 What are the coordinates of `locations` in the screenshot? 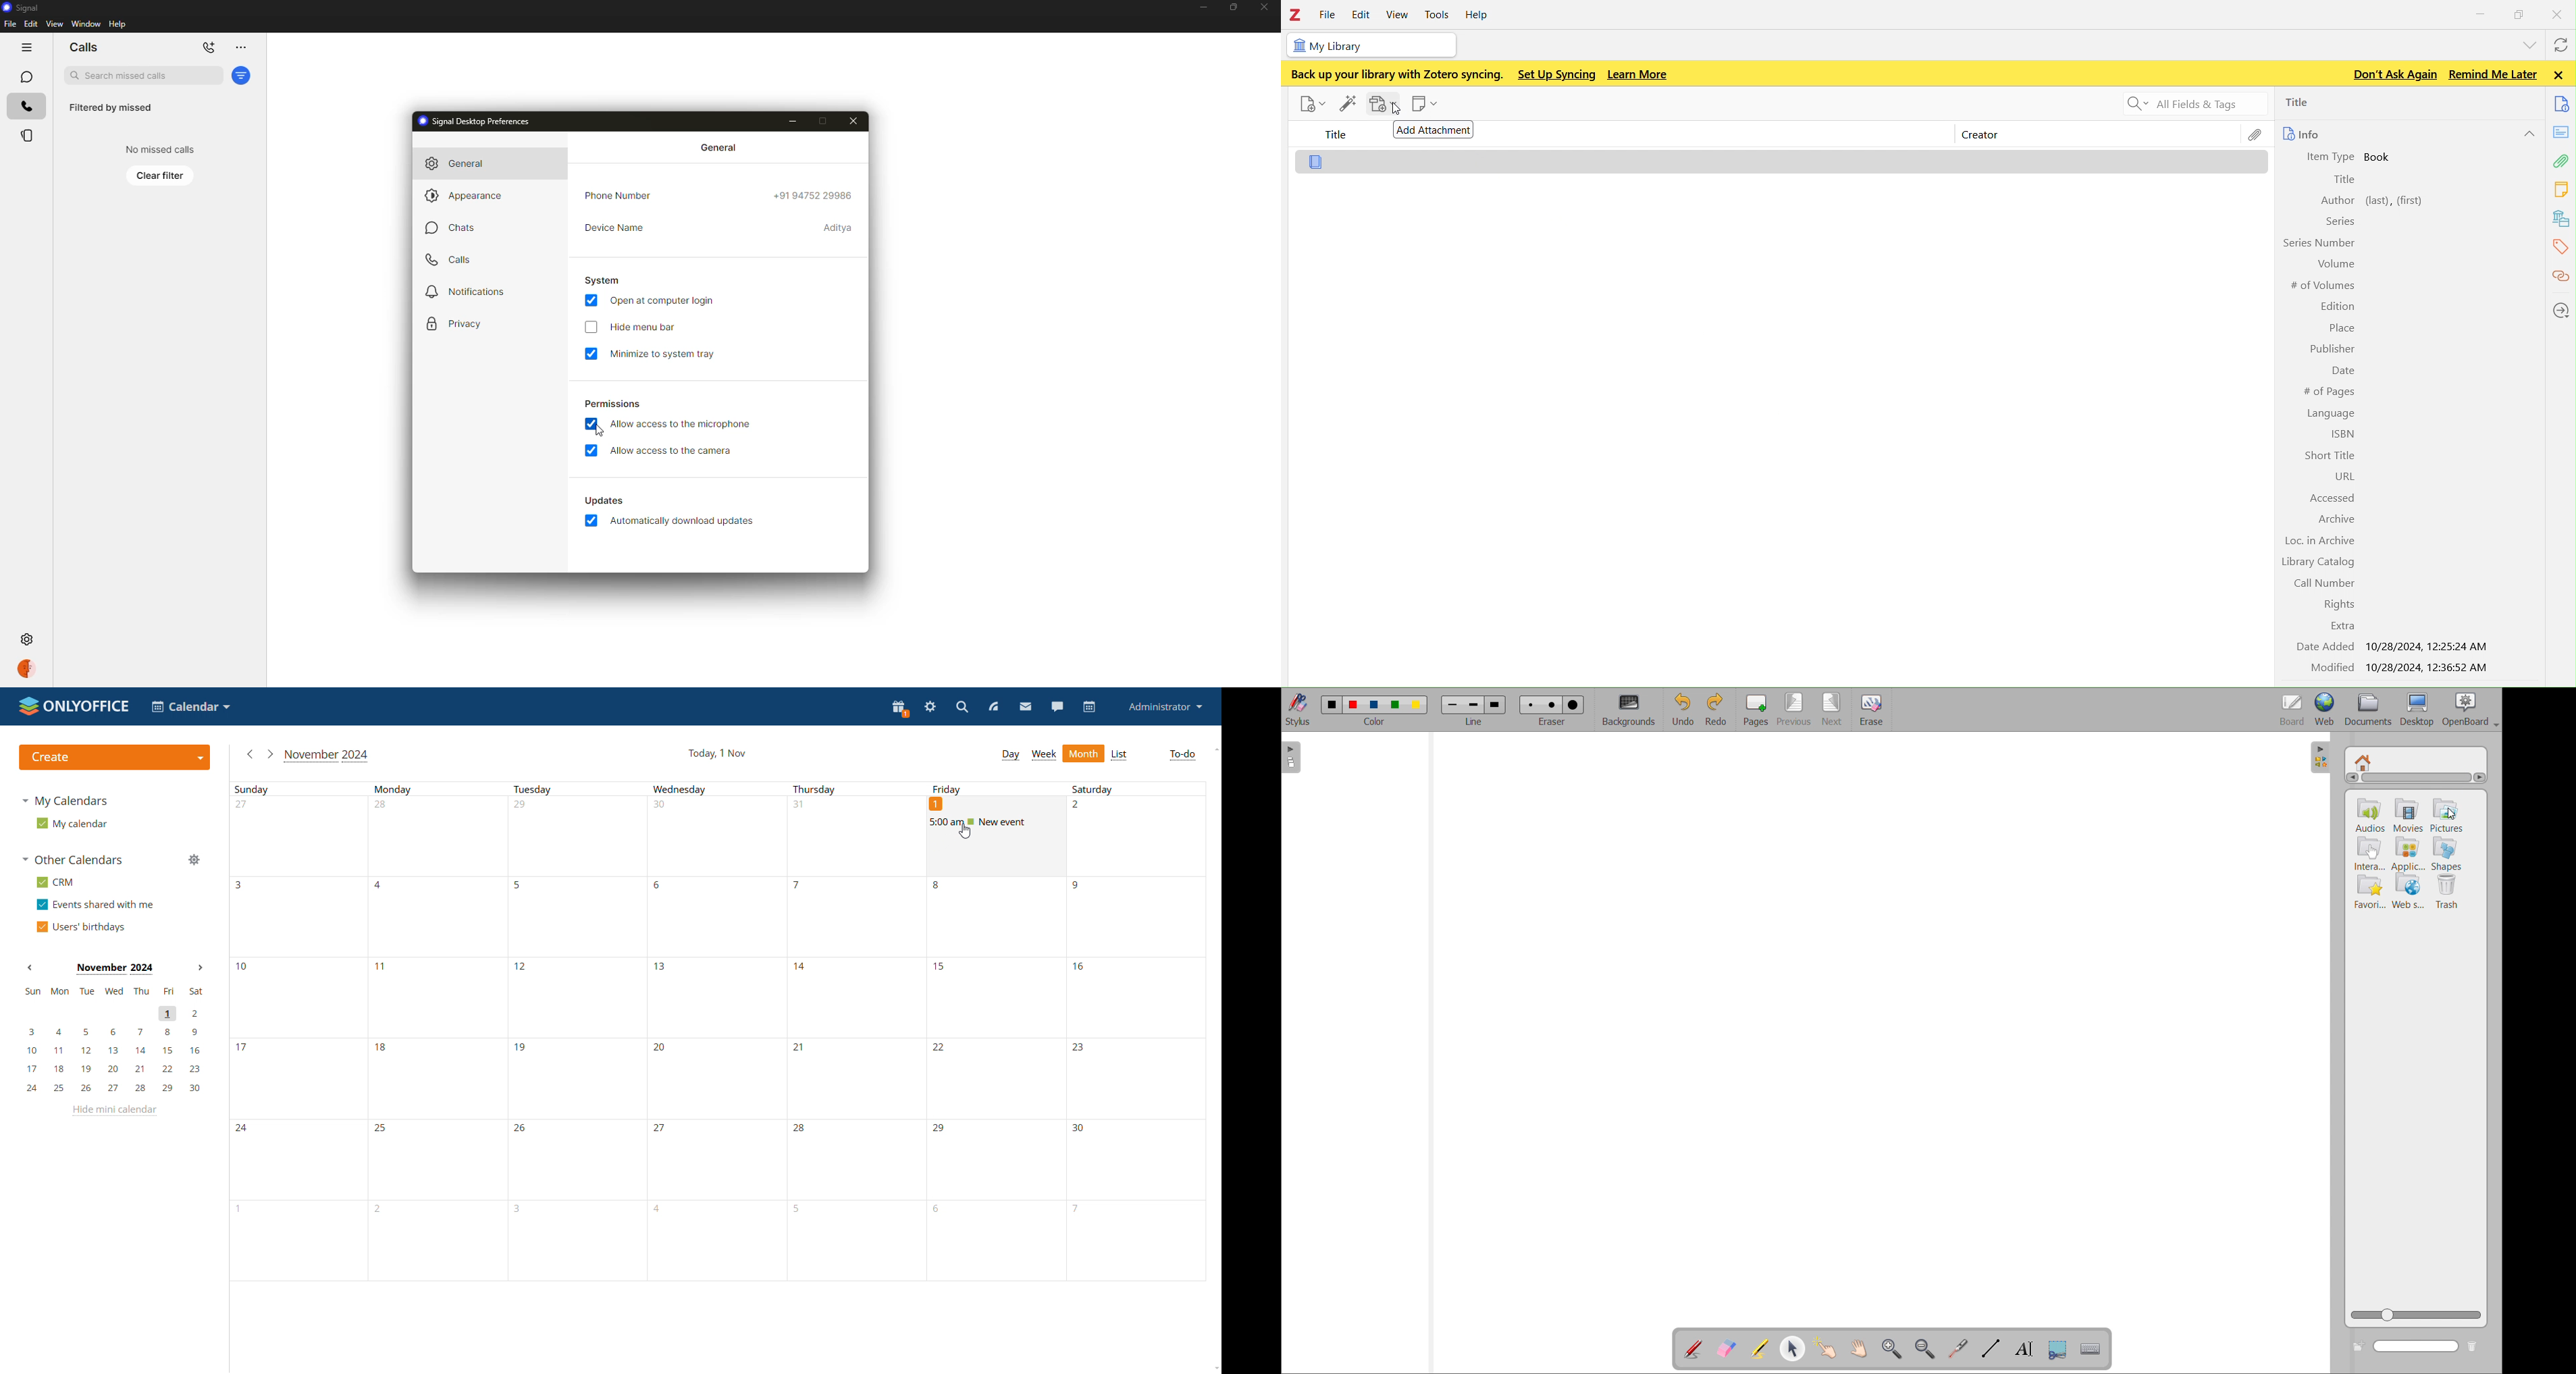 It's located at (2560, 311).